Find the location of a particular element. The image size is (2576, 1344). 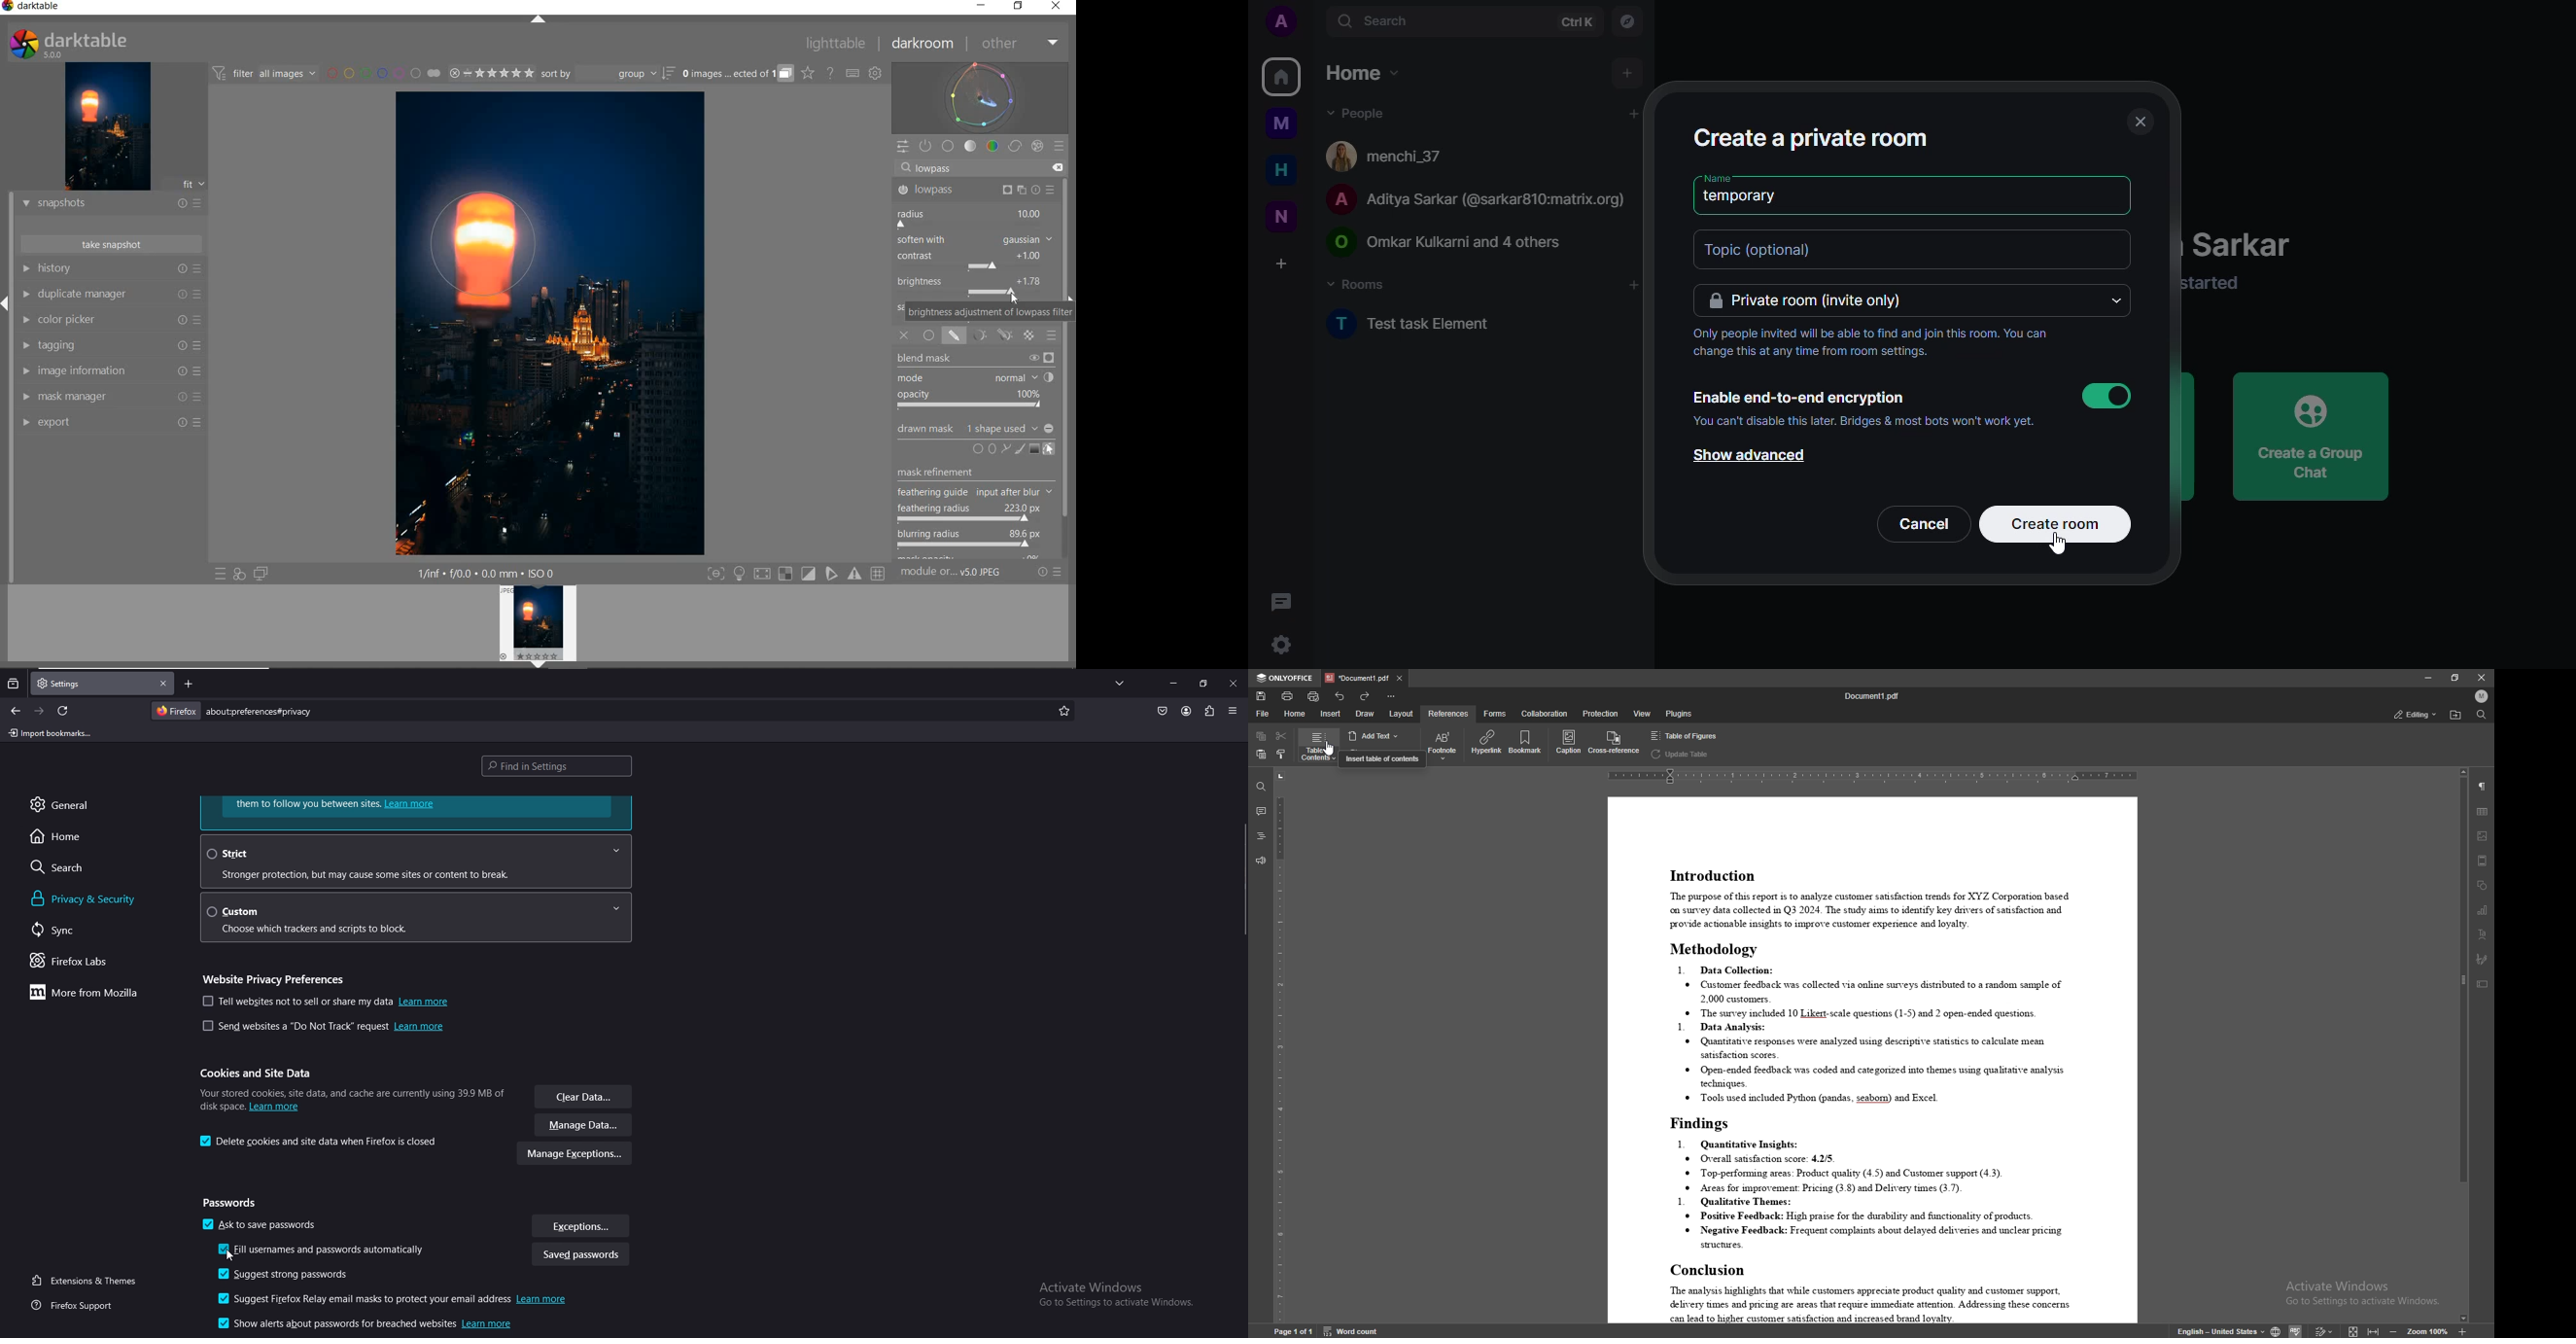

recent browsing is located at coordinates (13, 685).